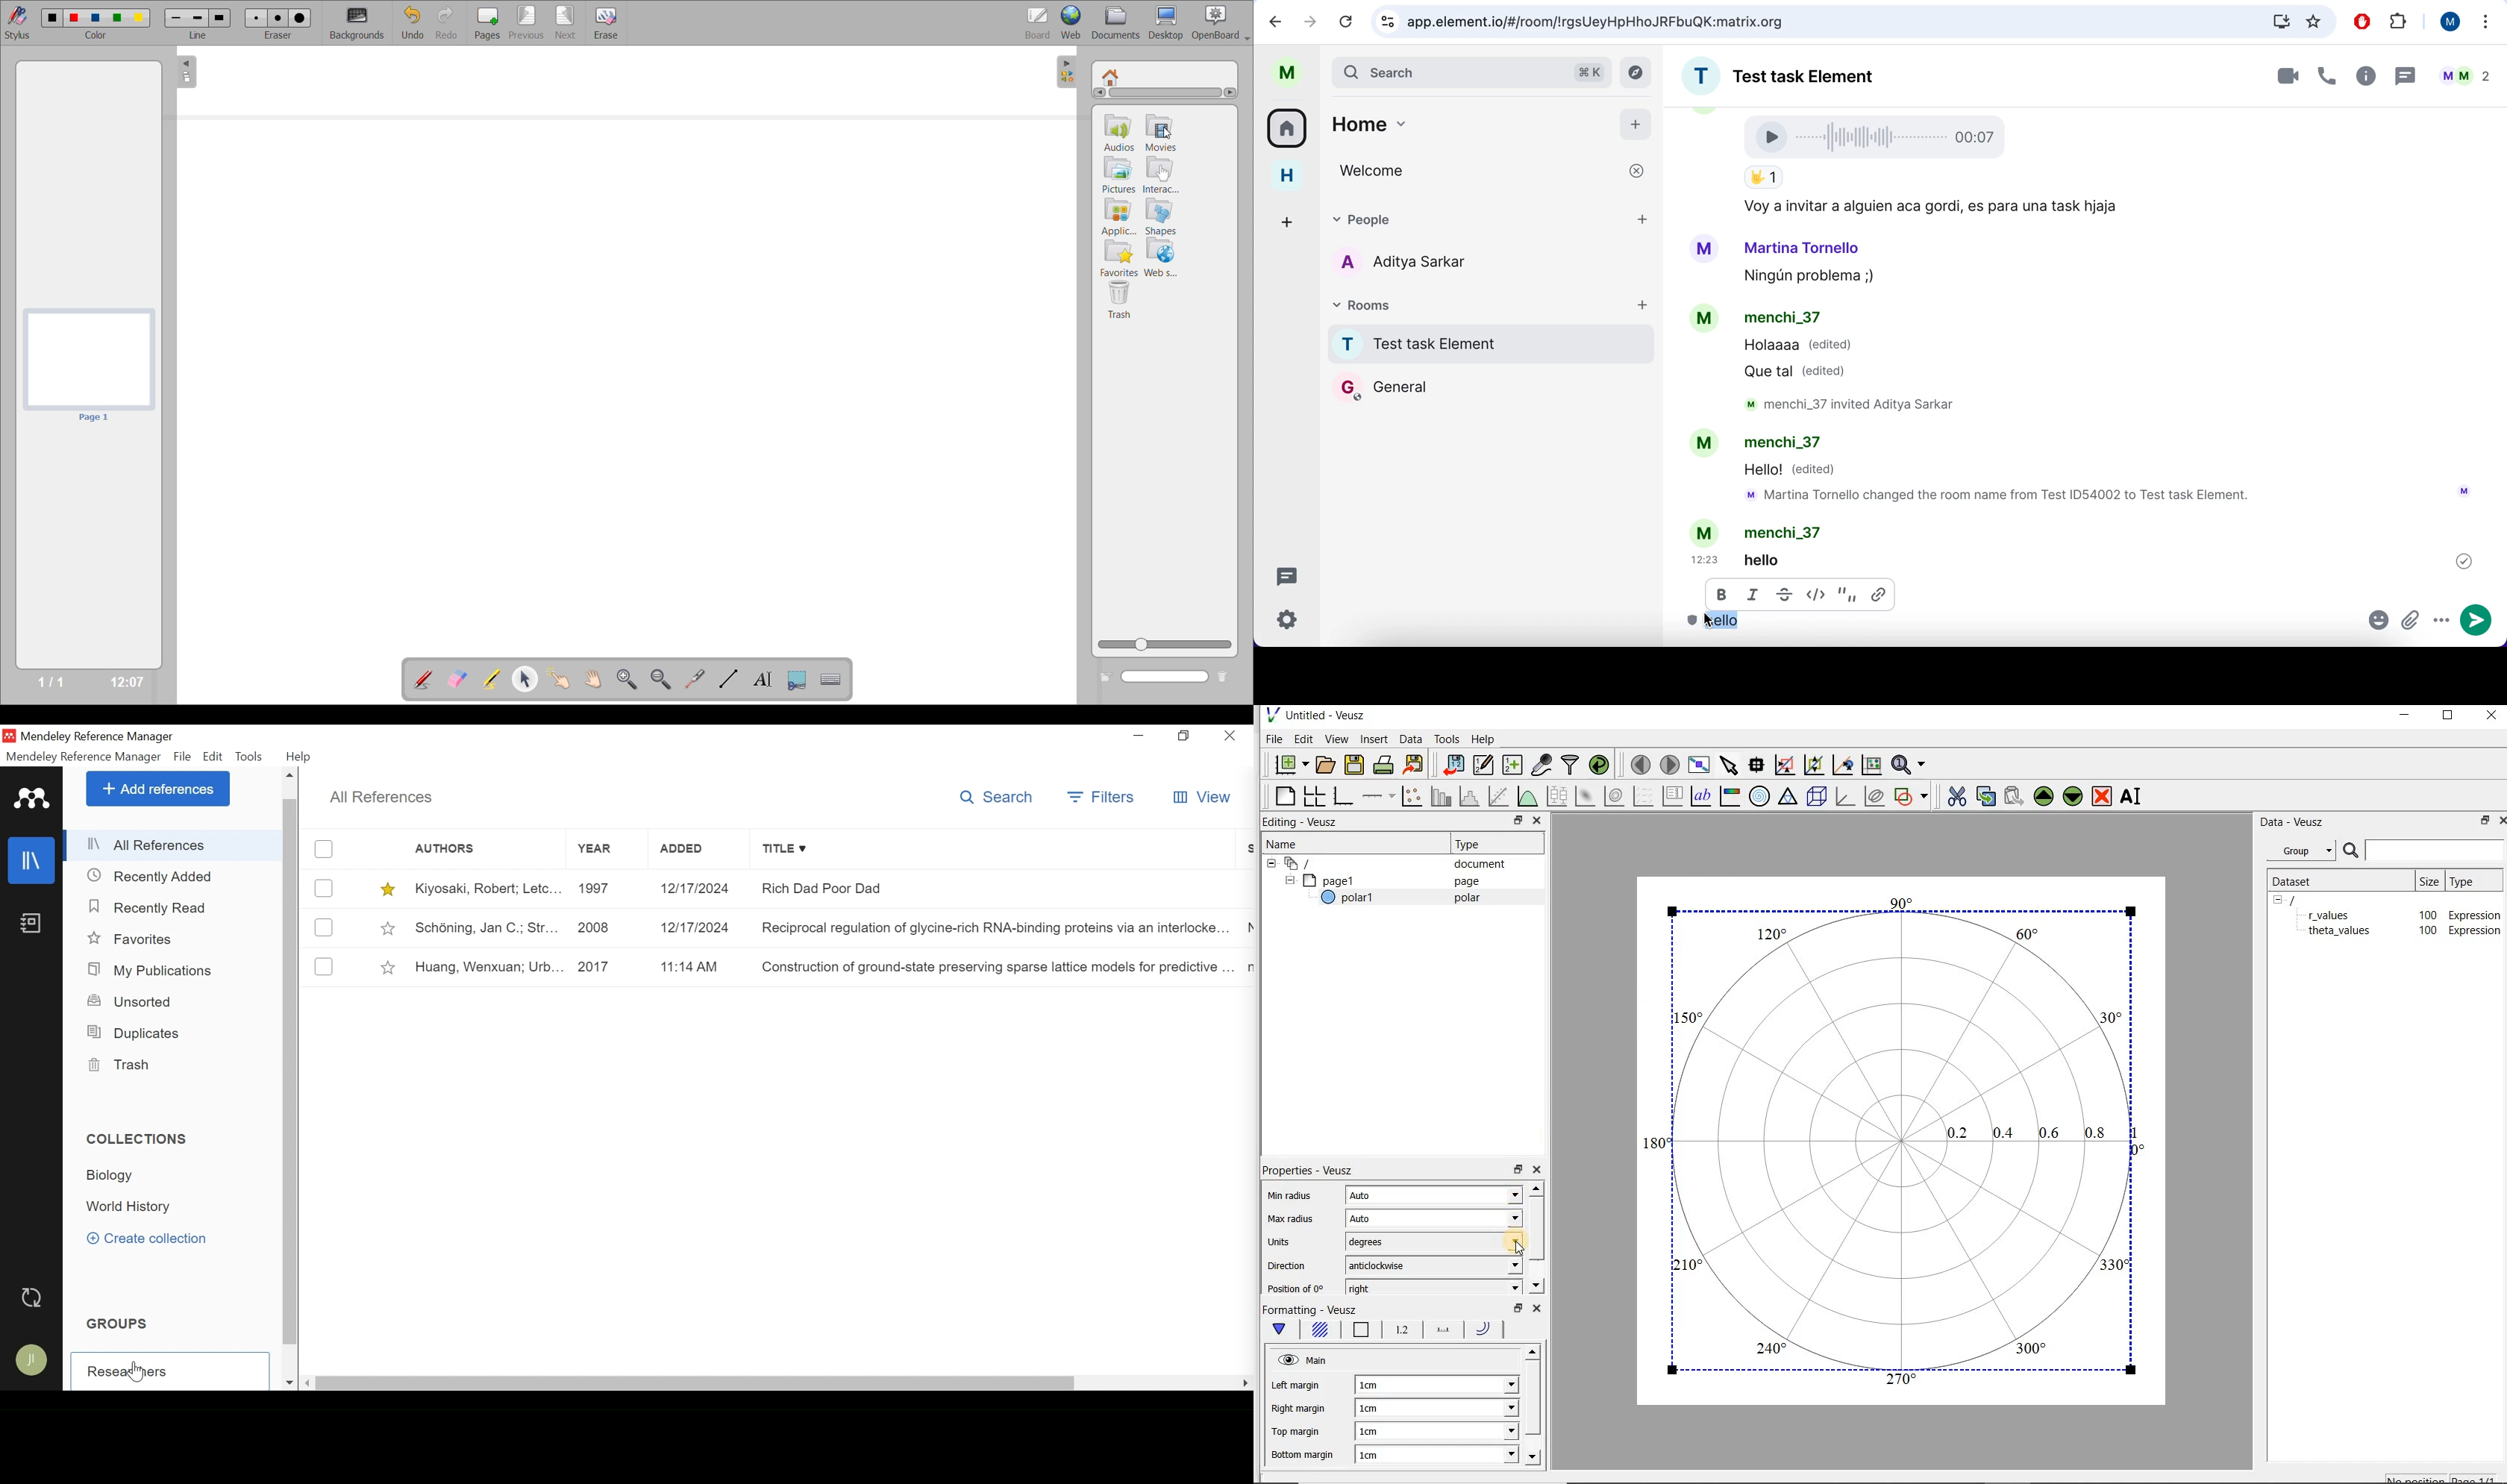  I want to click on view plot full screen, so click(1697, 763).